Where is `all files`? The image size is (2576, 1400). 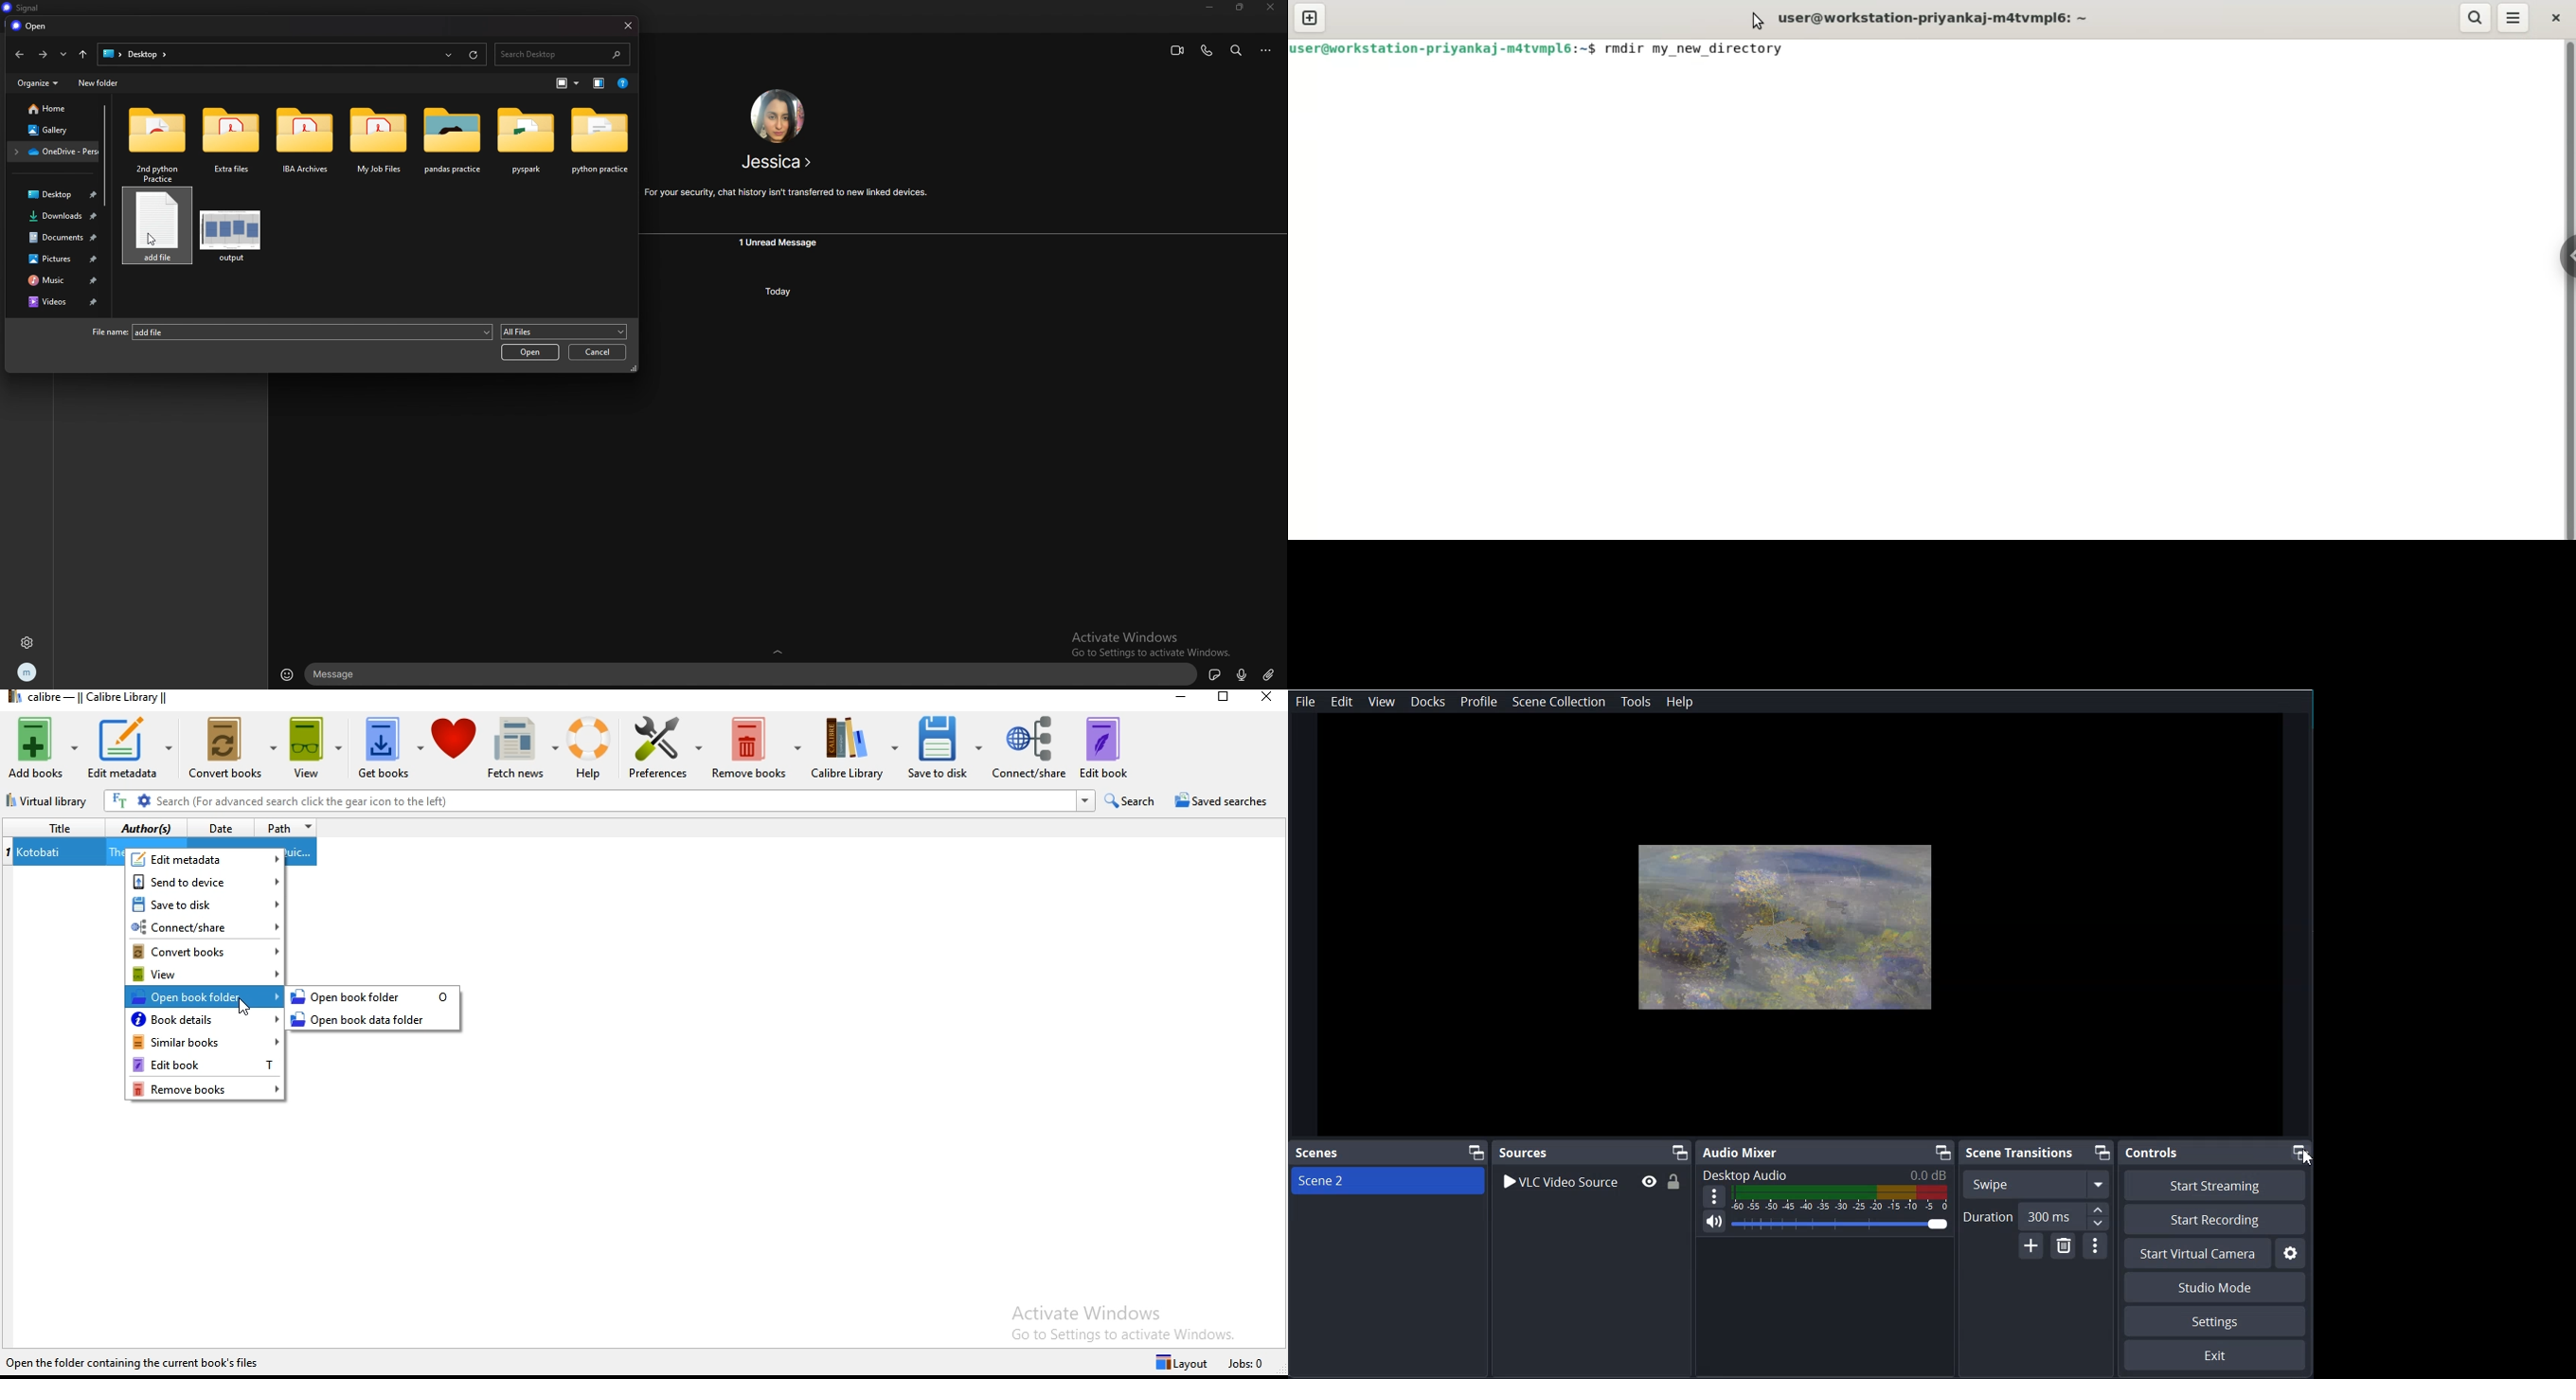 all files is located at coordinates (563, 331).